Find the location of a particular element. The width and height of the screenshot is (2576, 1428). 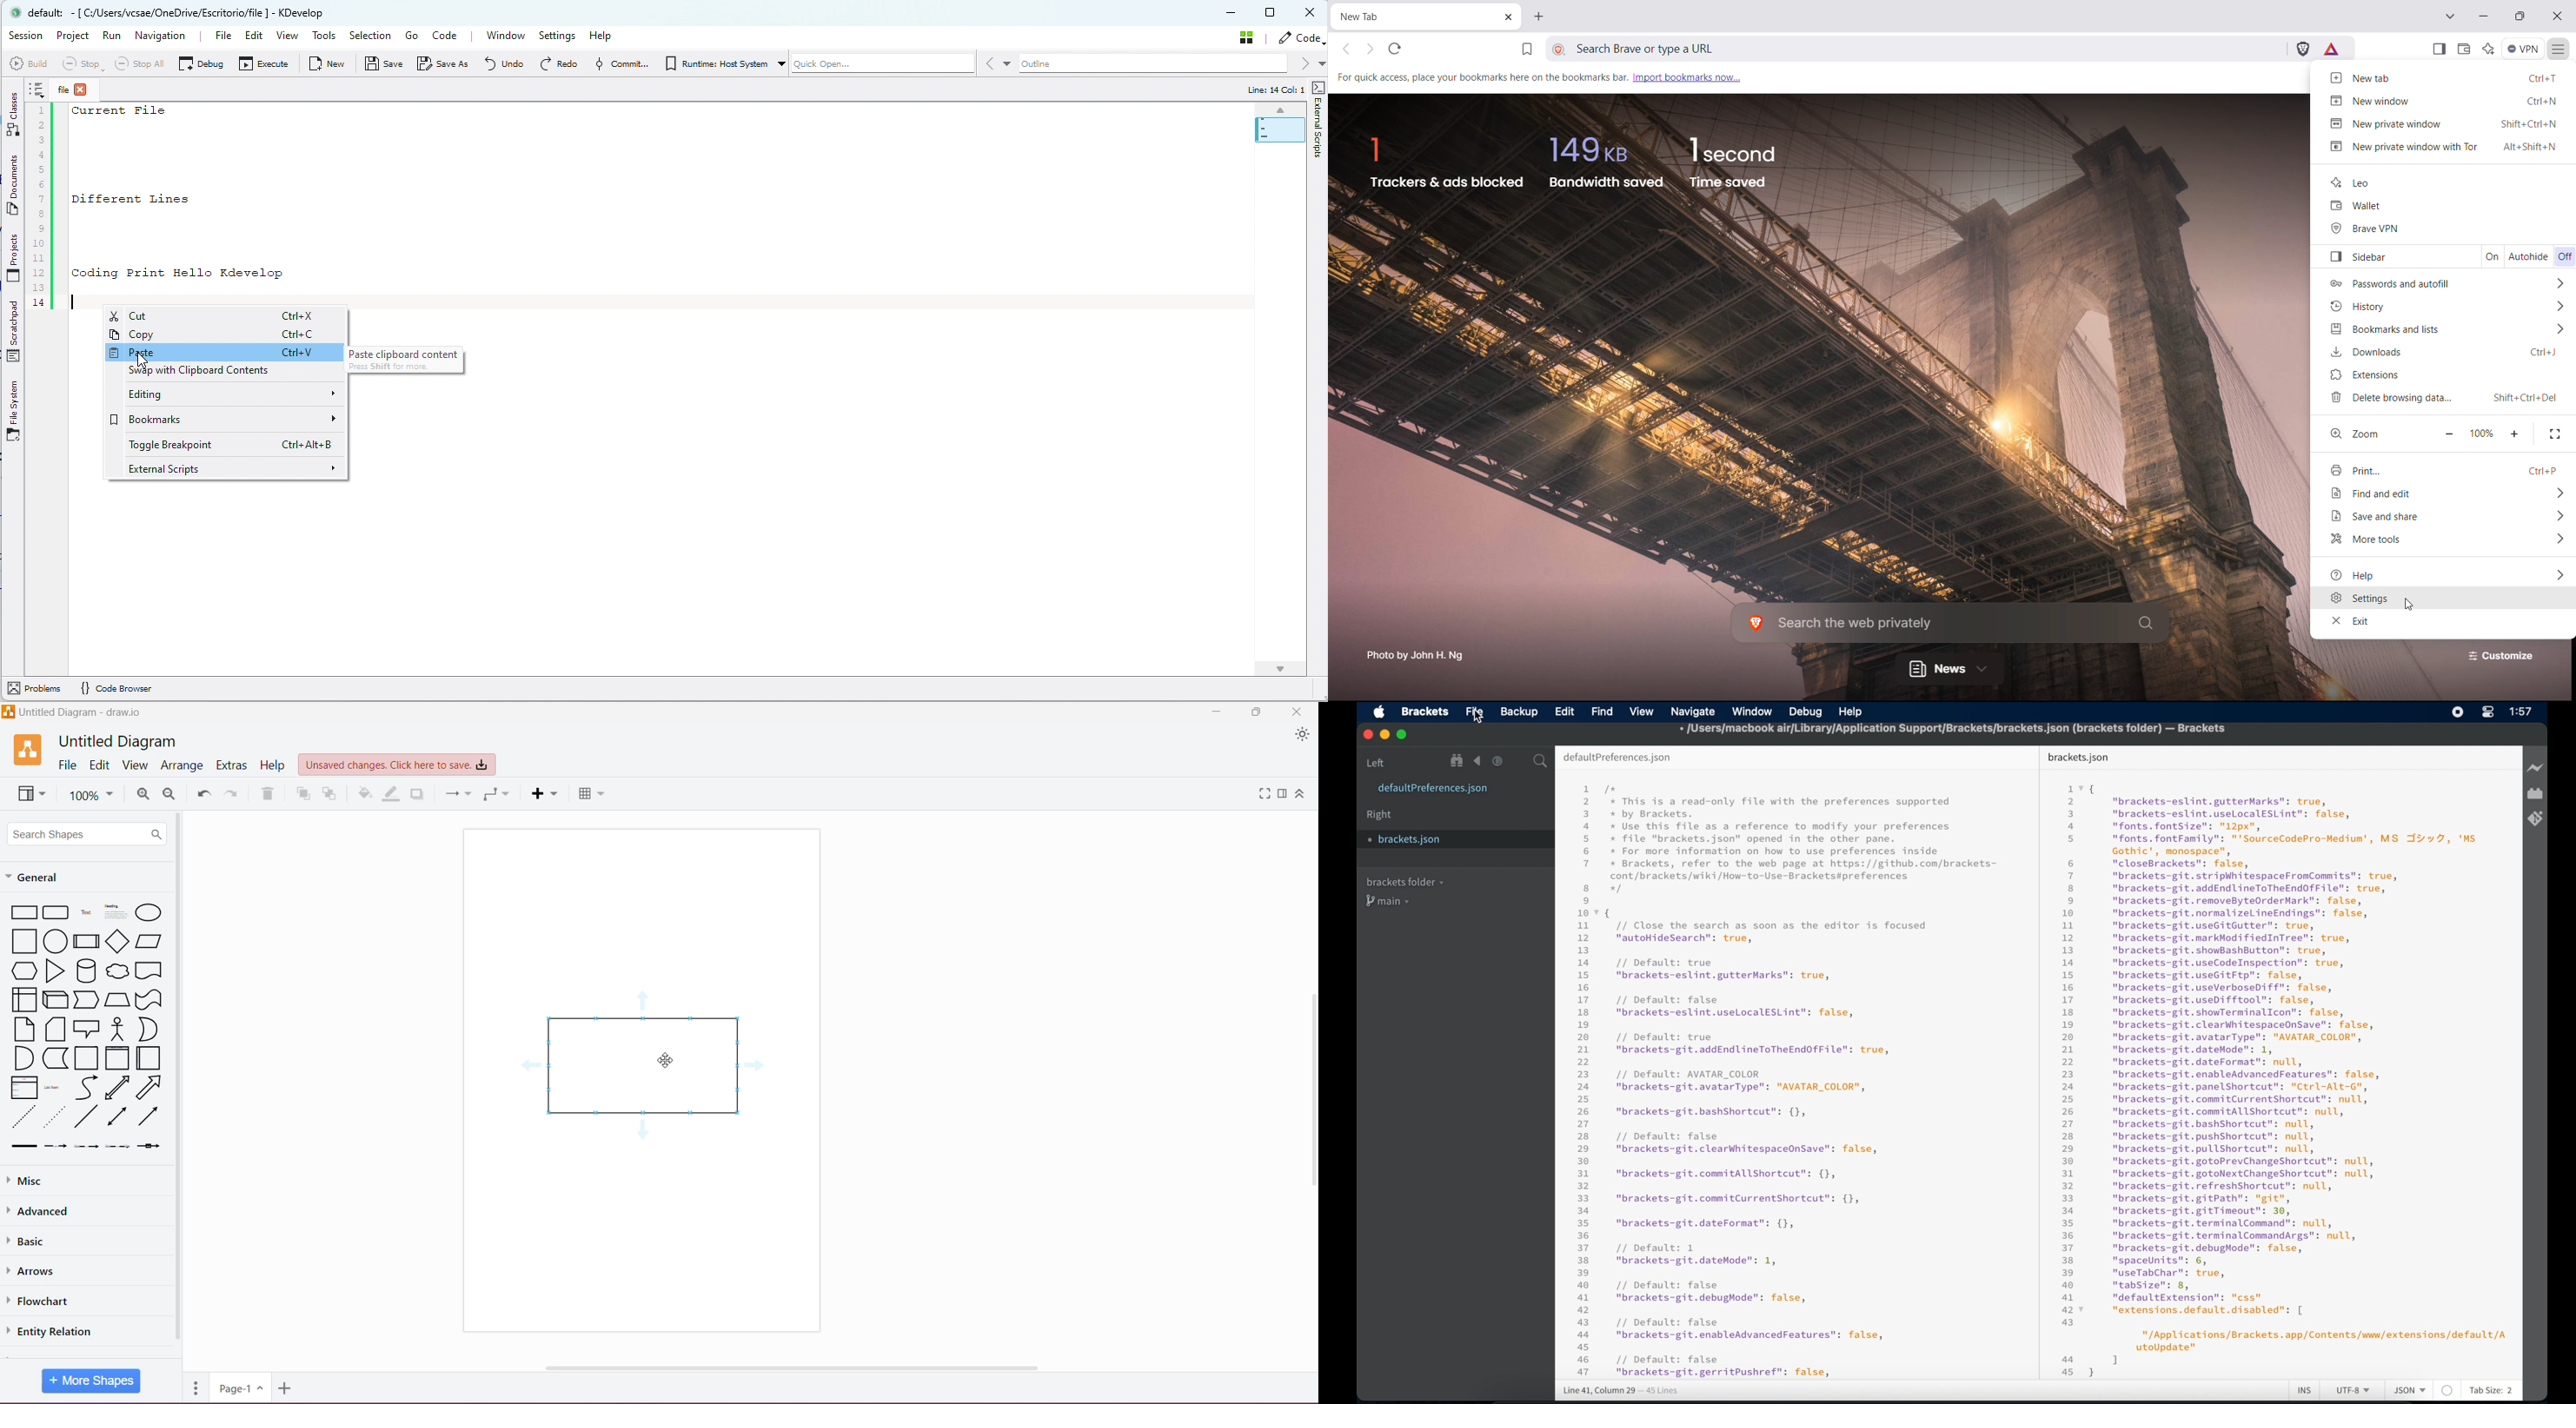

Edit is located at coordinates (100, 765).